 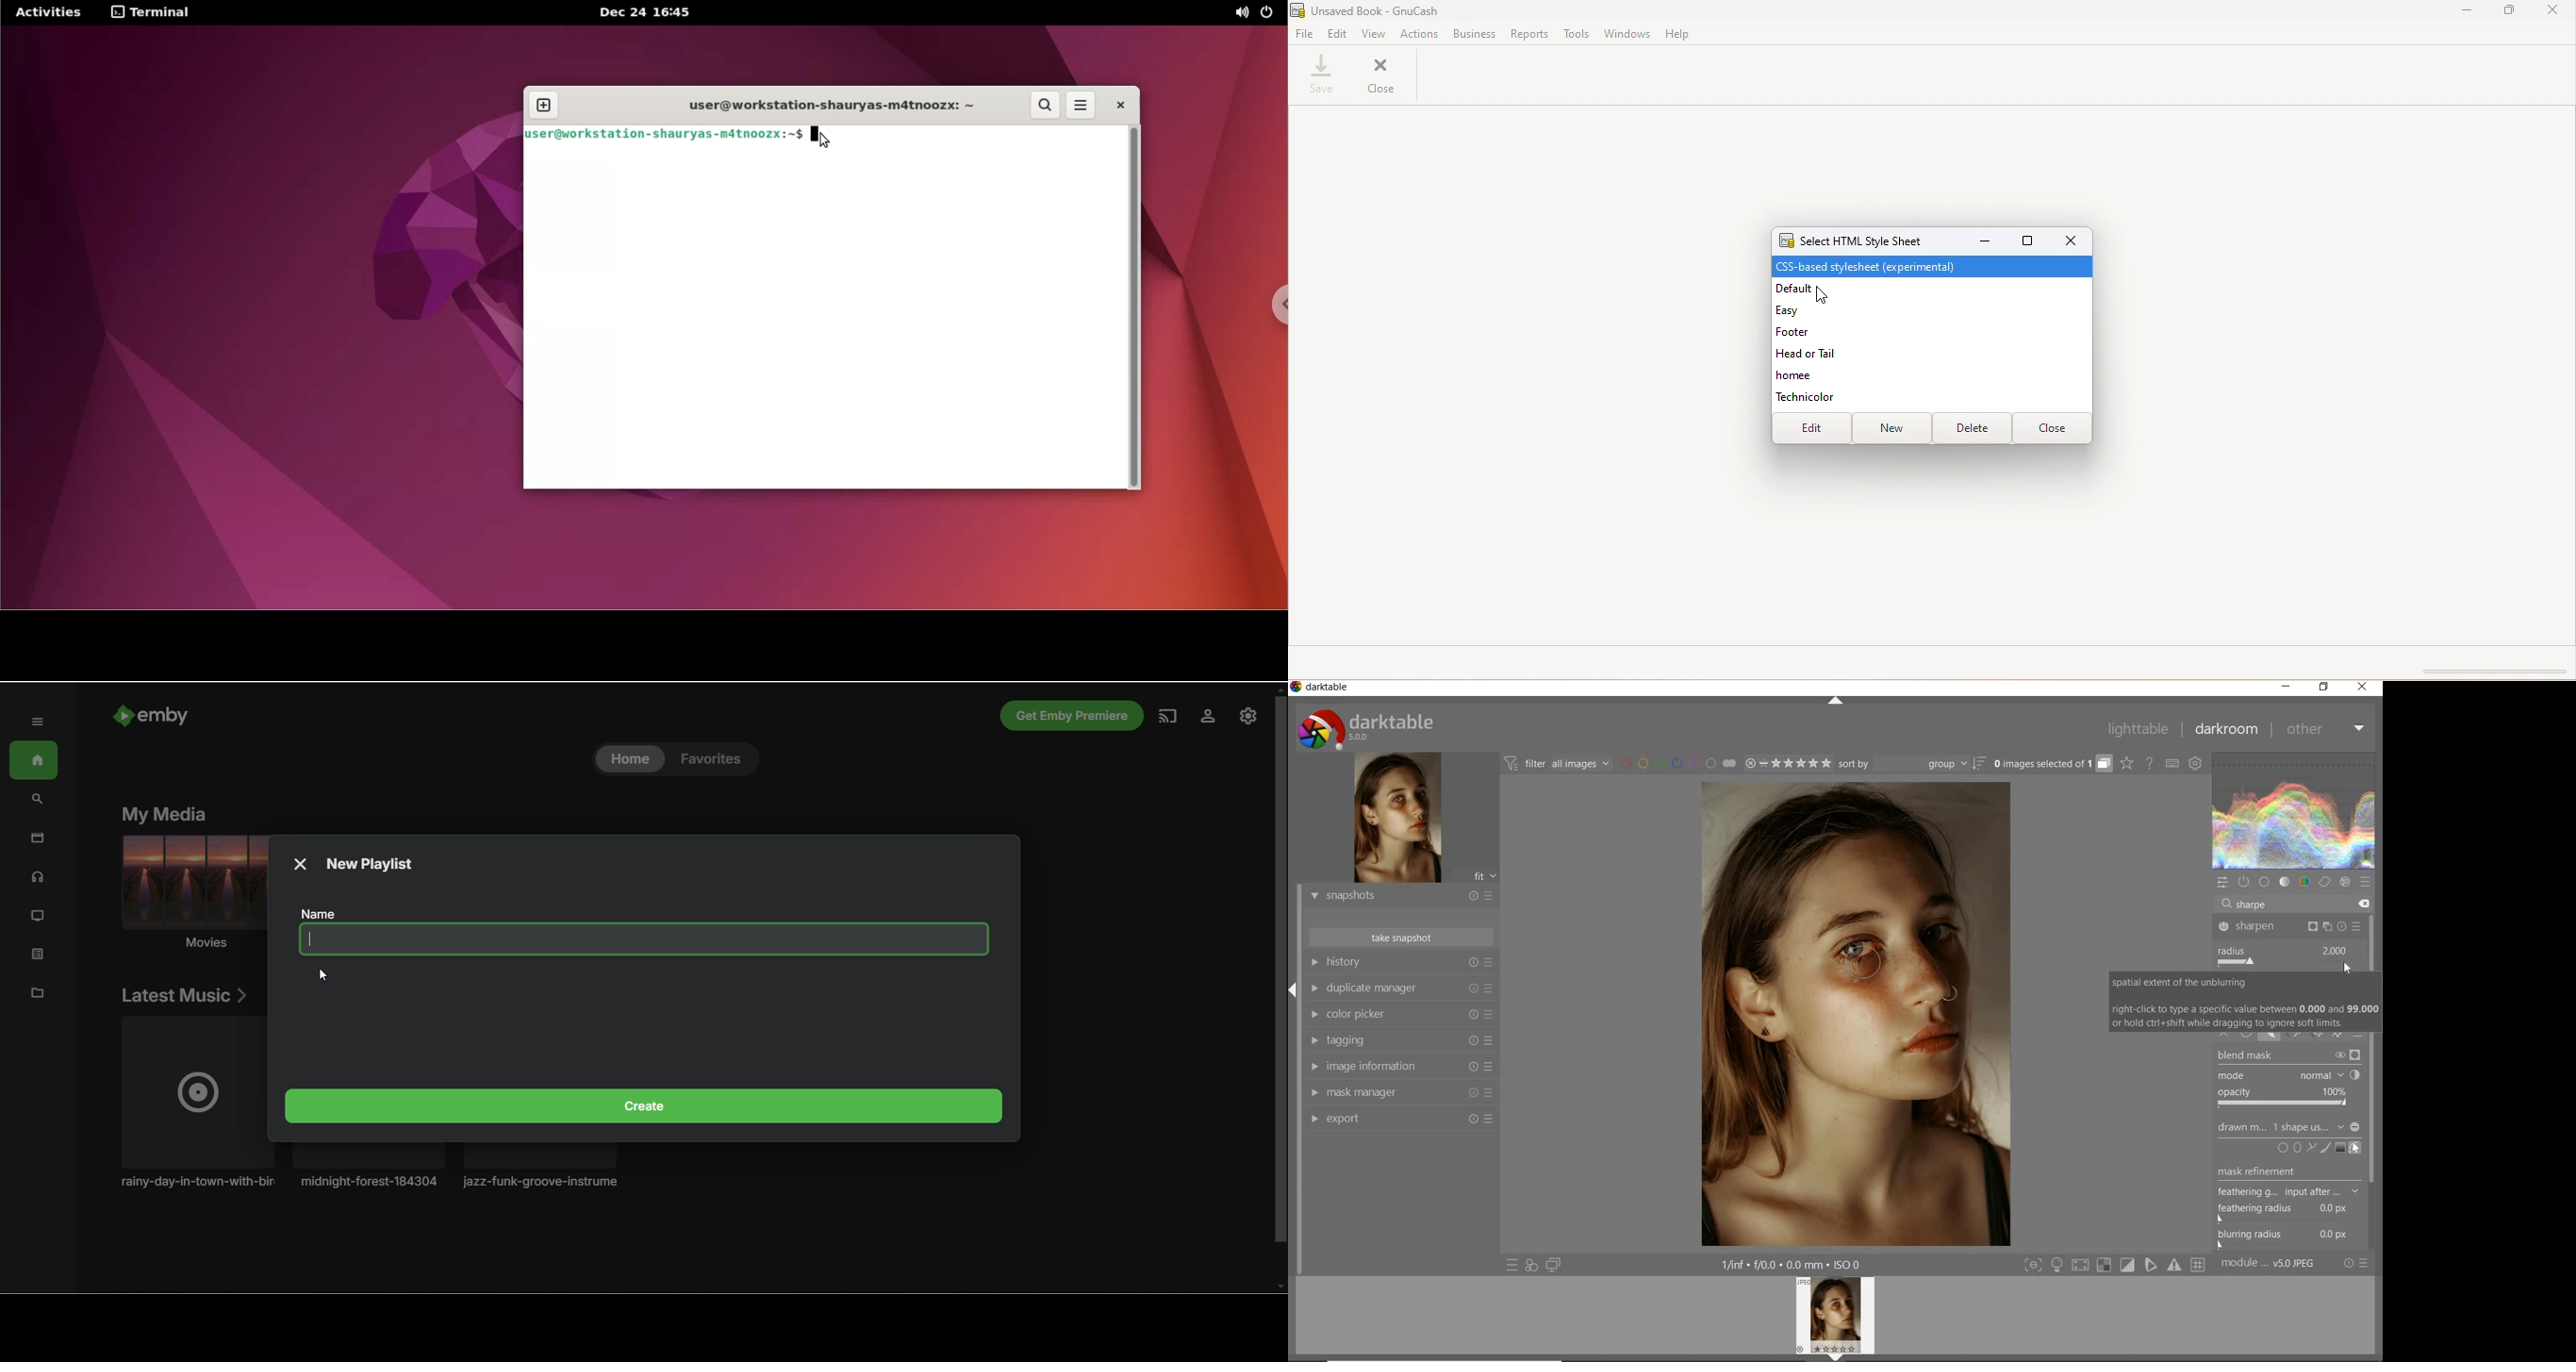 I want to click on restore, so click(x=2325, y=687).